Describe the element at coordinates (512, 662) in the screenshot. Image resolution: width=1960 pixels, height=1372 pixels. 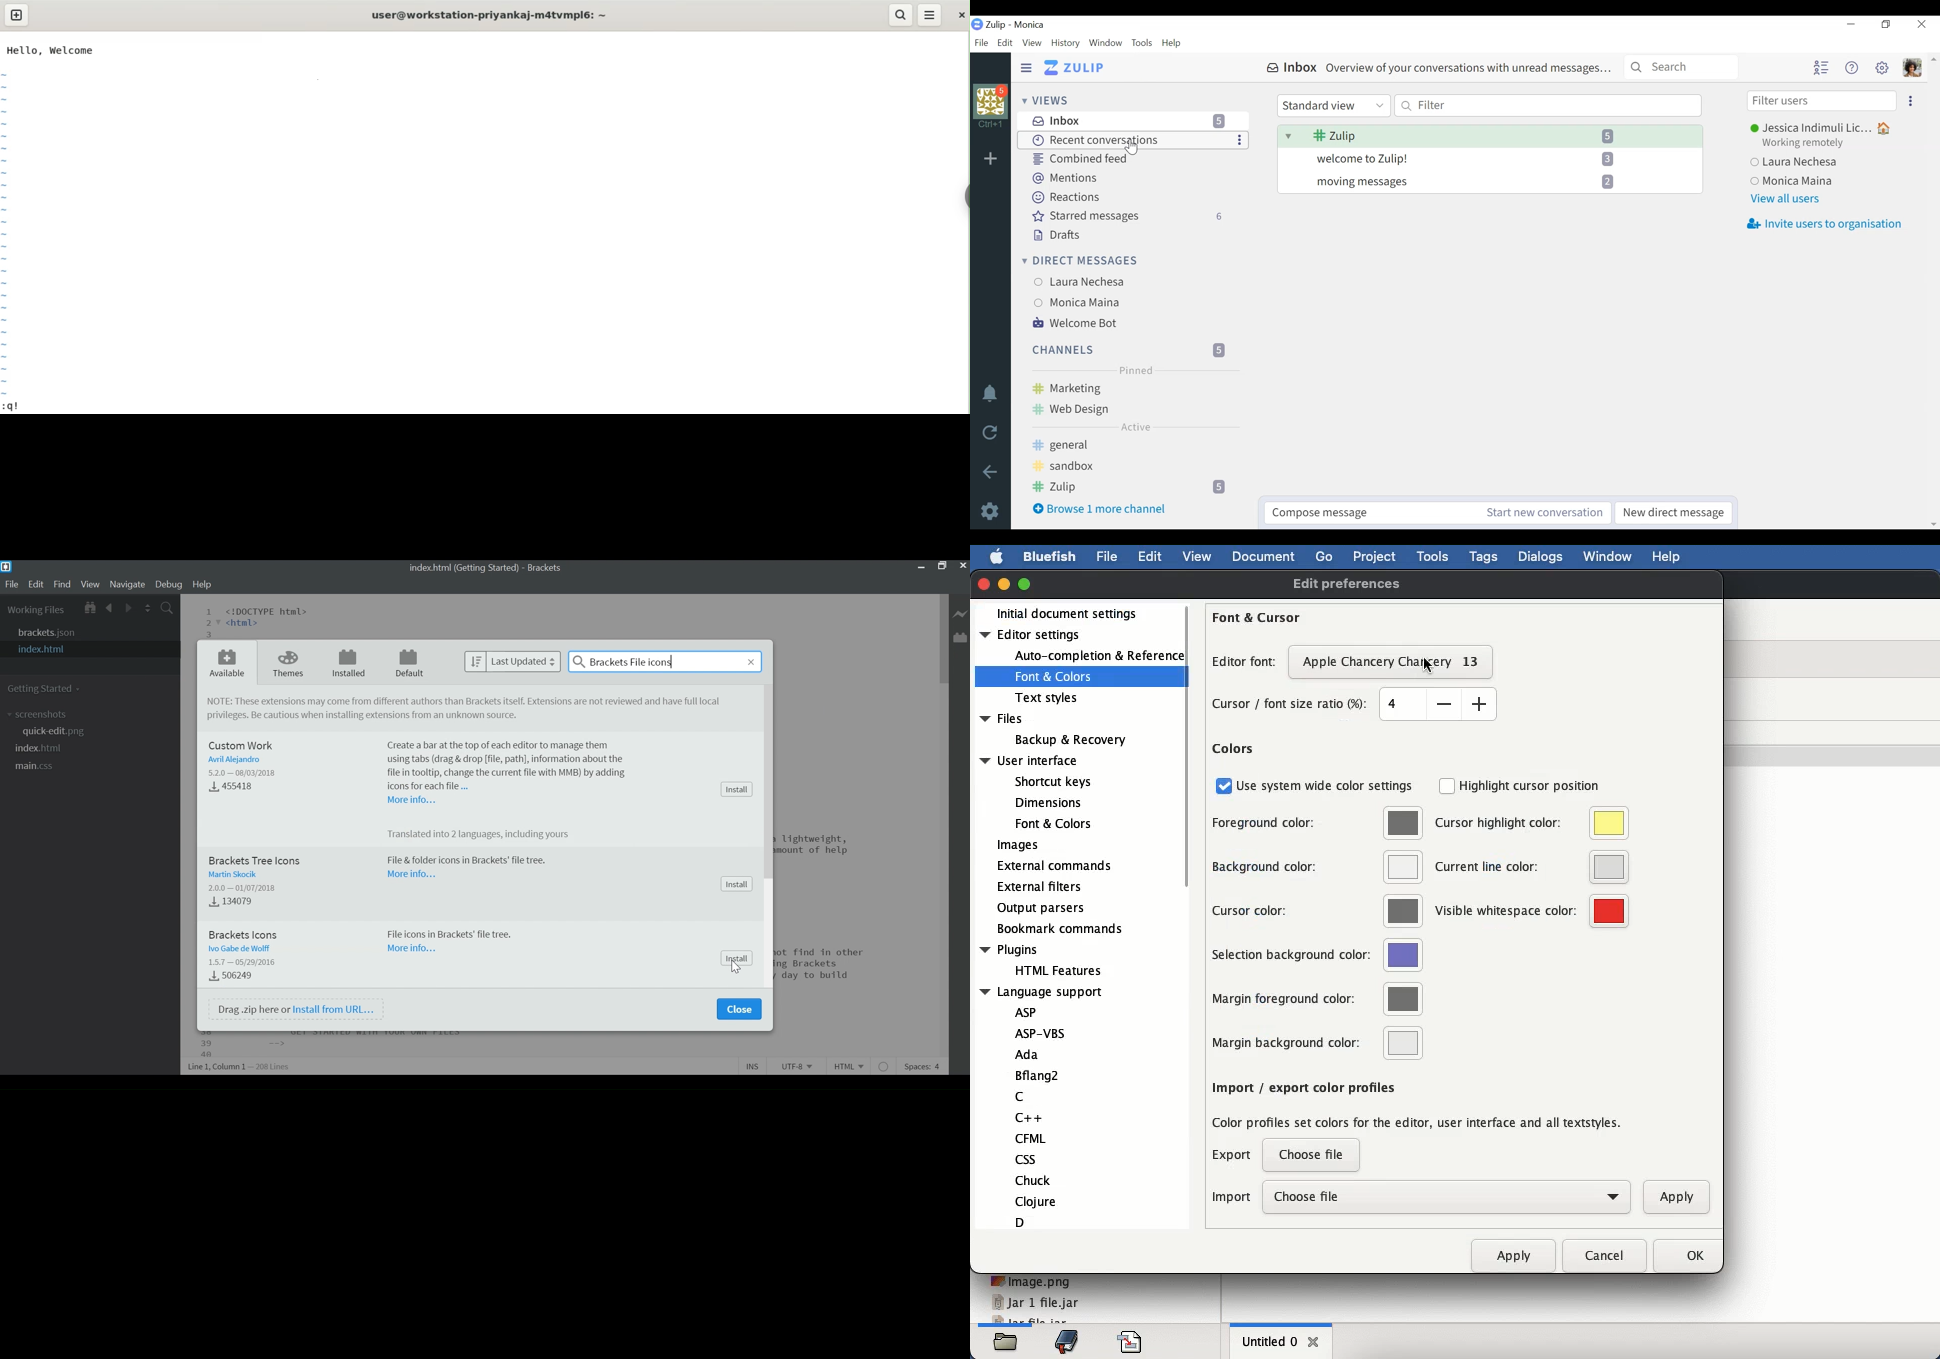
I see `Last Updated` at that location.